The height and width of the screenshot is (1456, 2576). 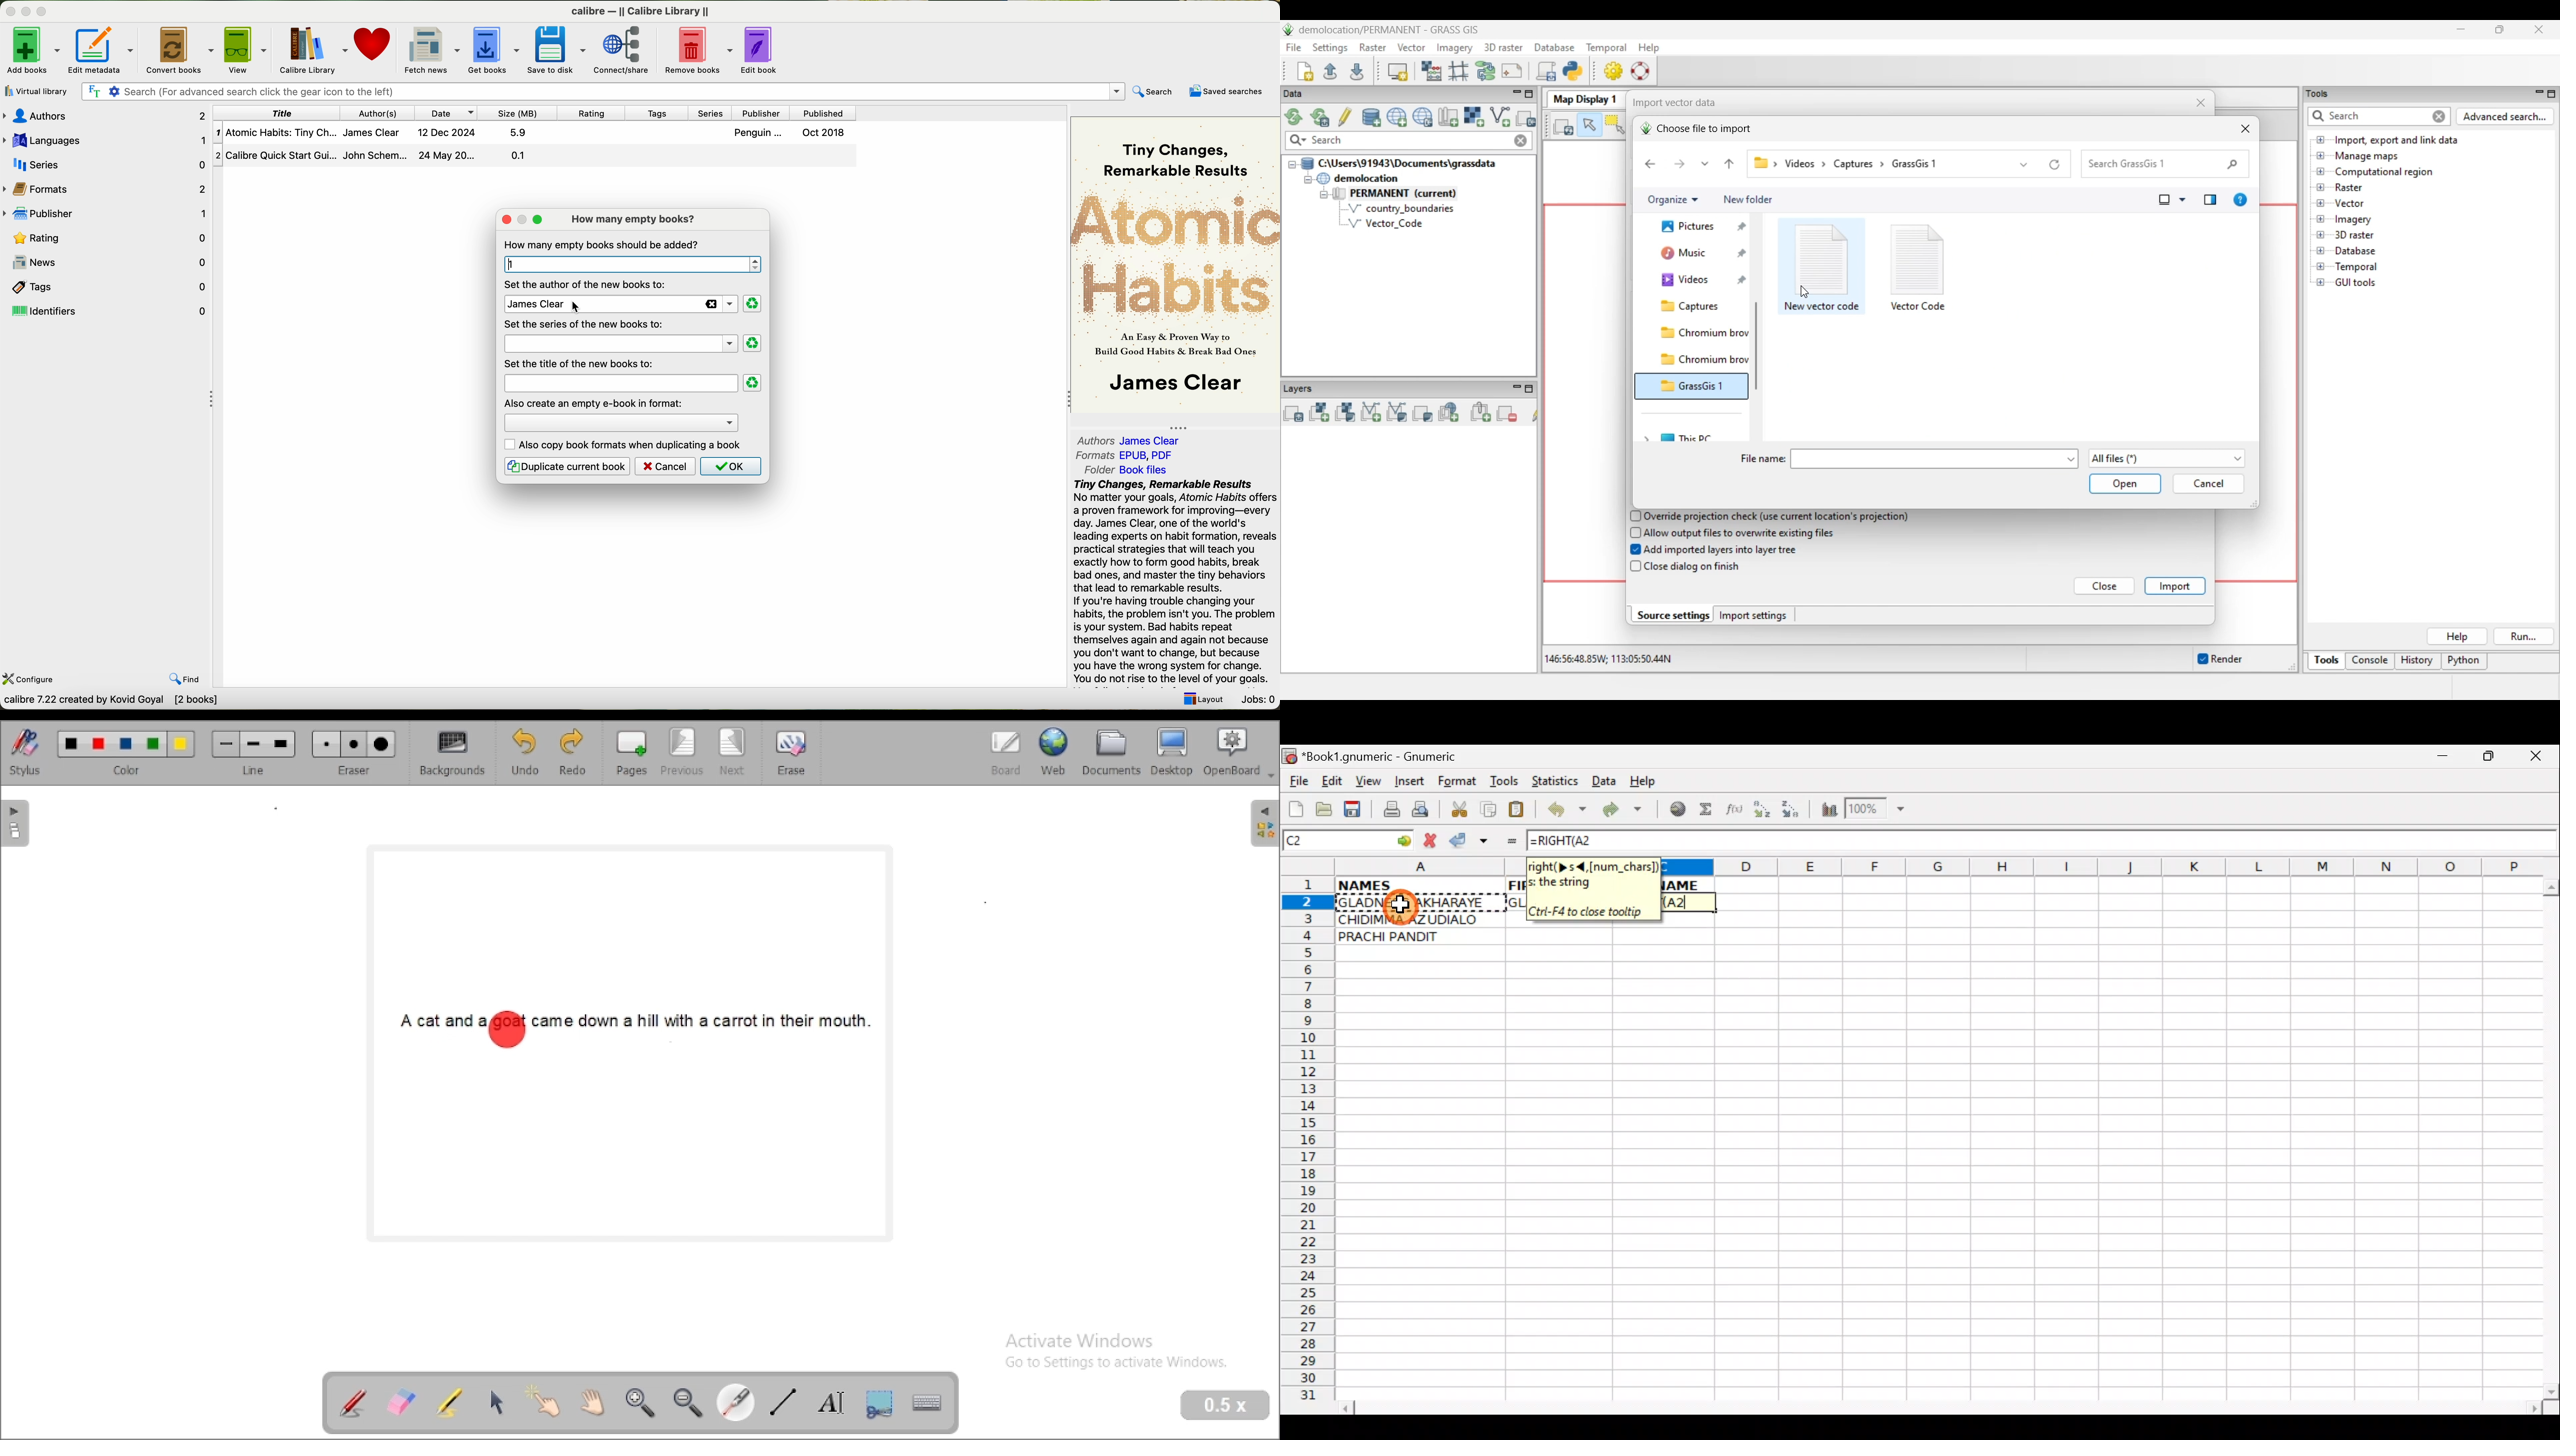 I want to click on Minimize, so click(x=2439, y=759).